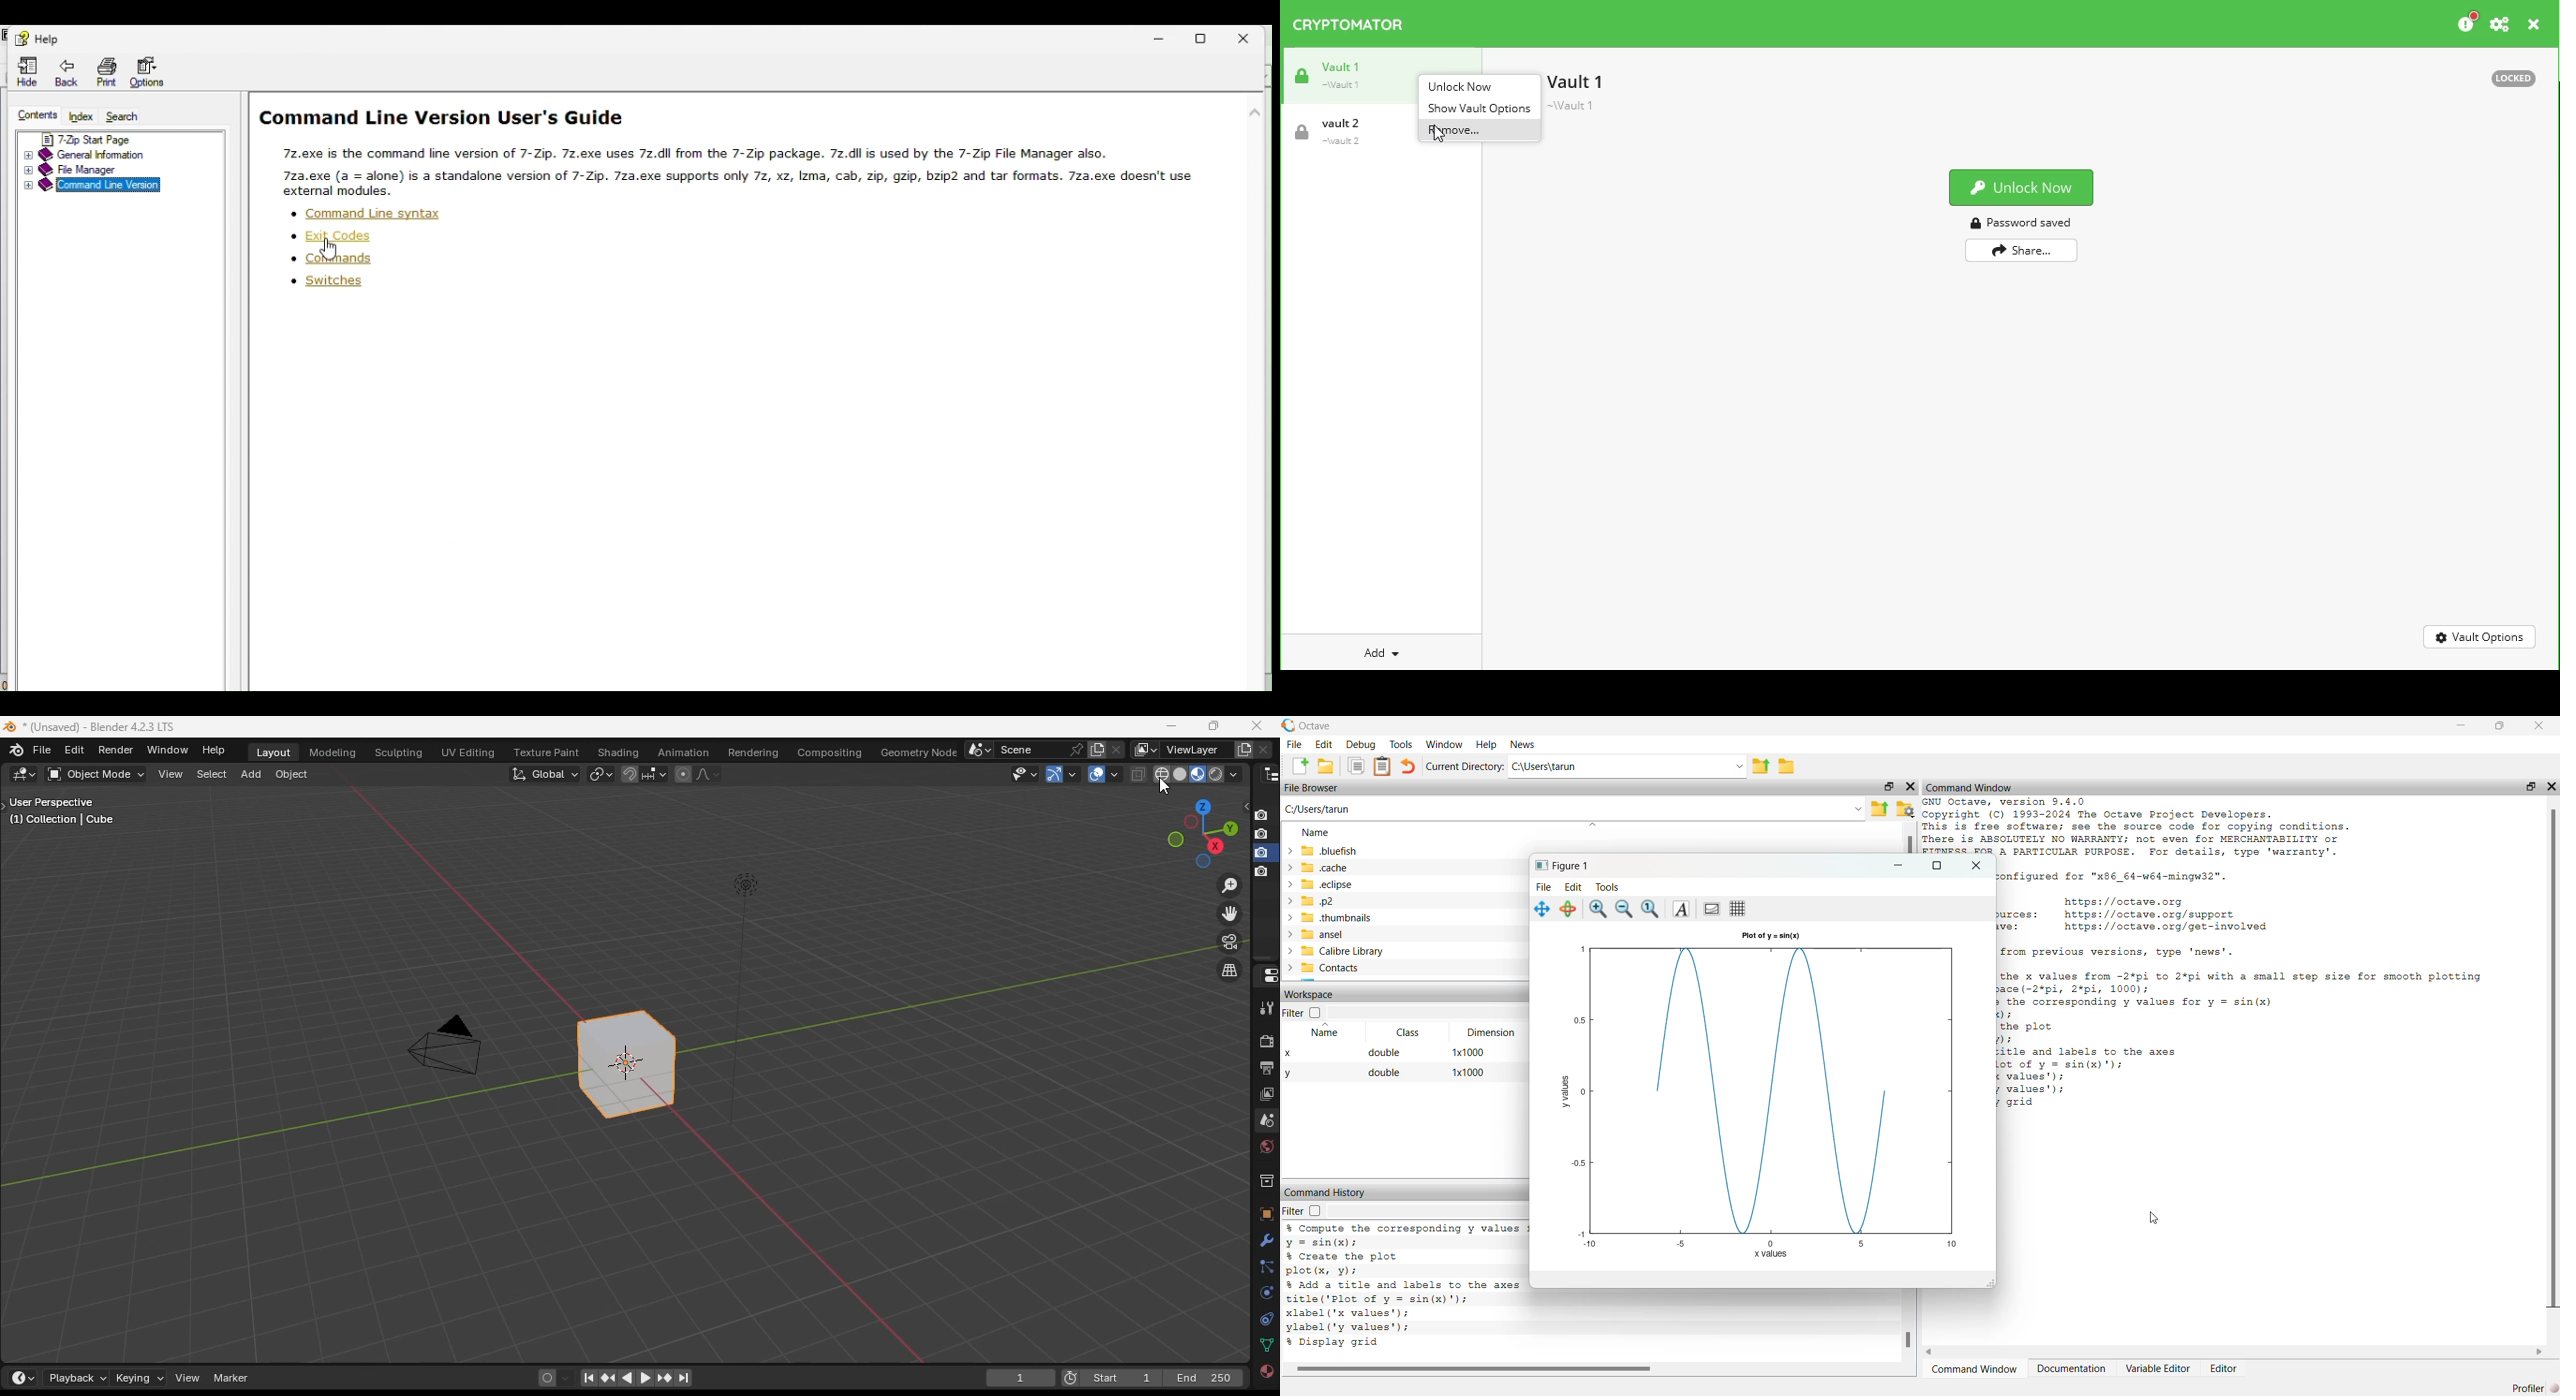  I want to click on select, so click(213, 775).